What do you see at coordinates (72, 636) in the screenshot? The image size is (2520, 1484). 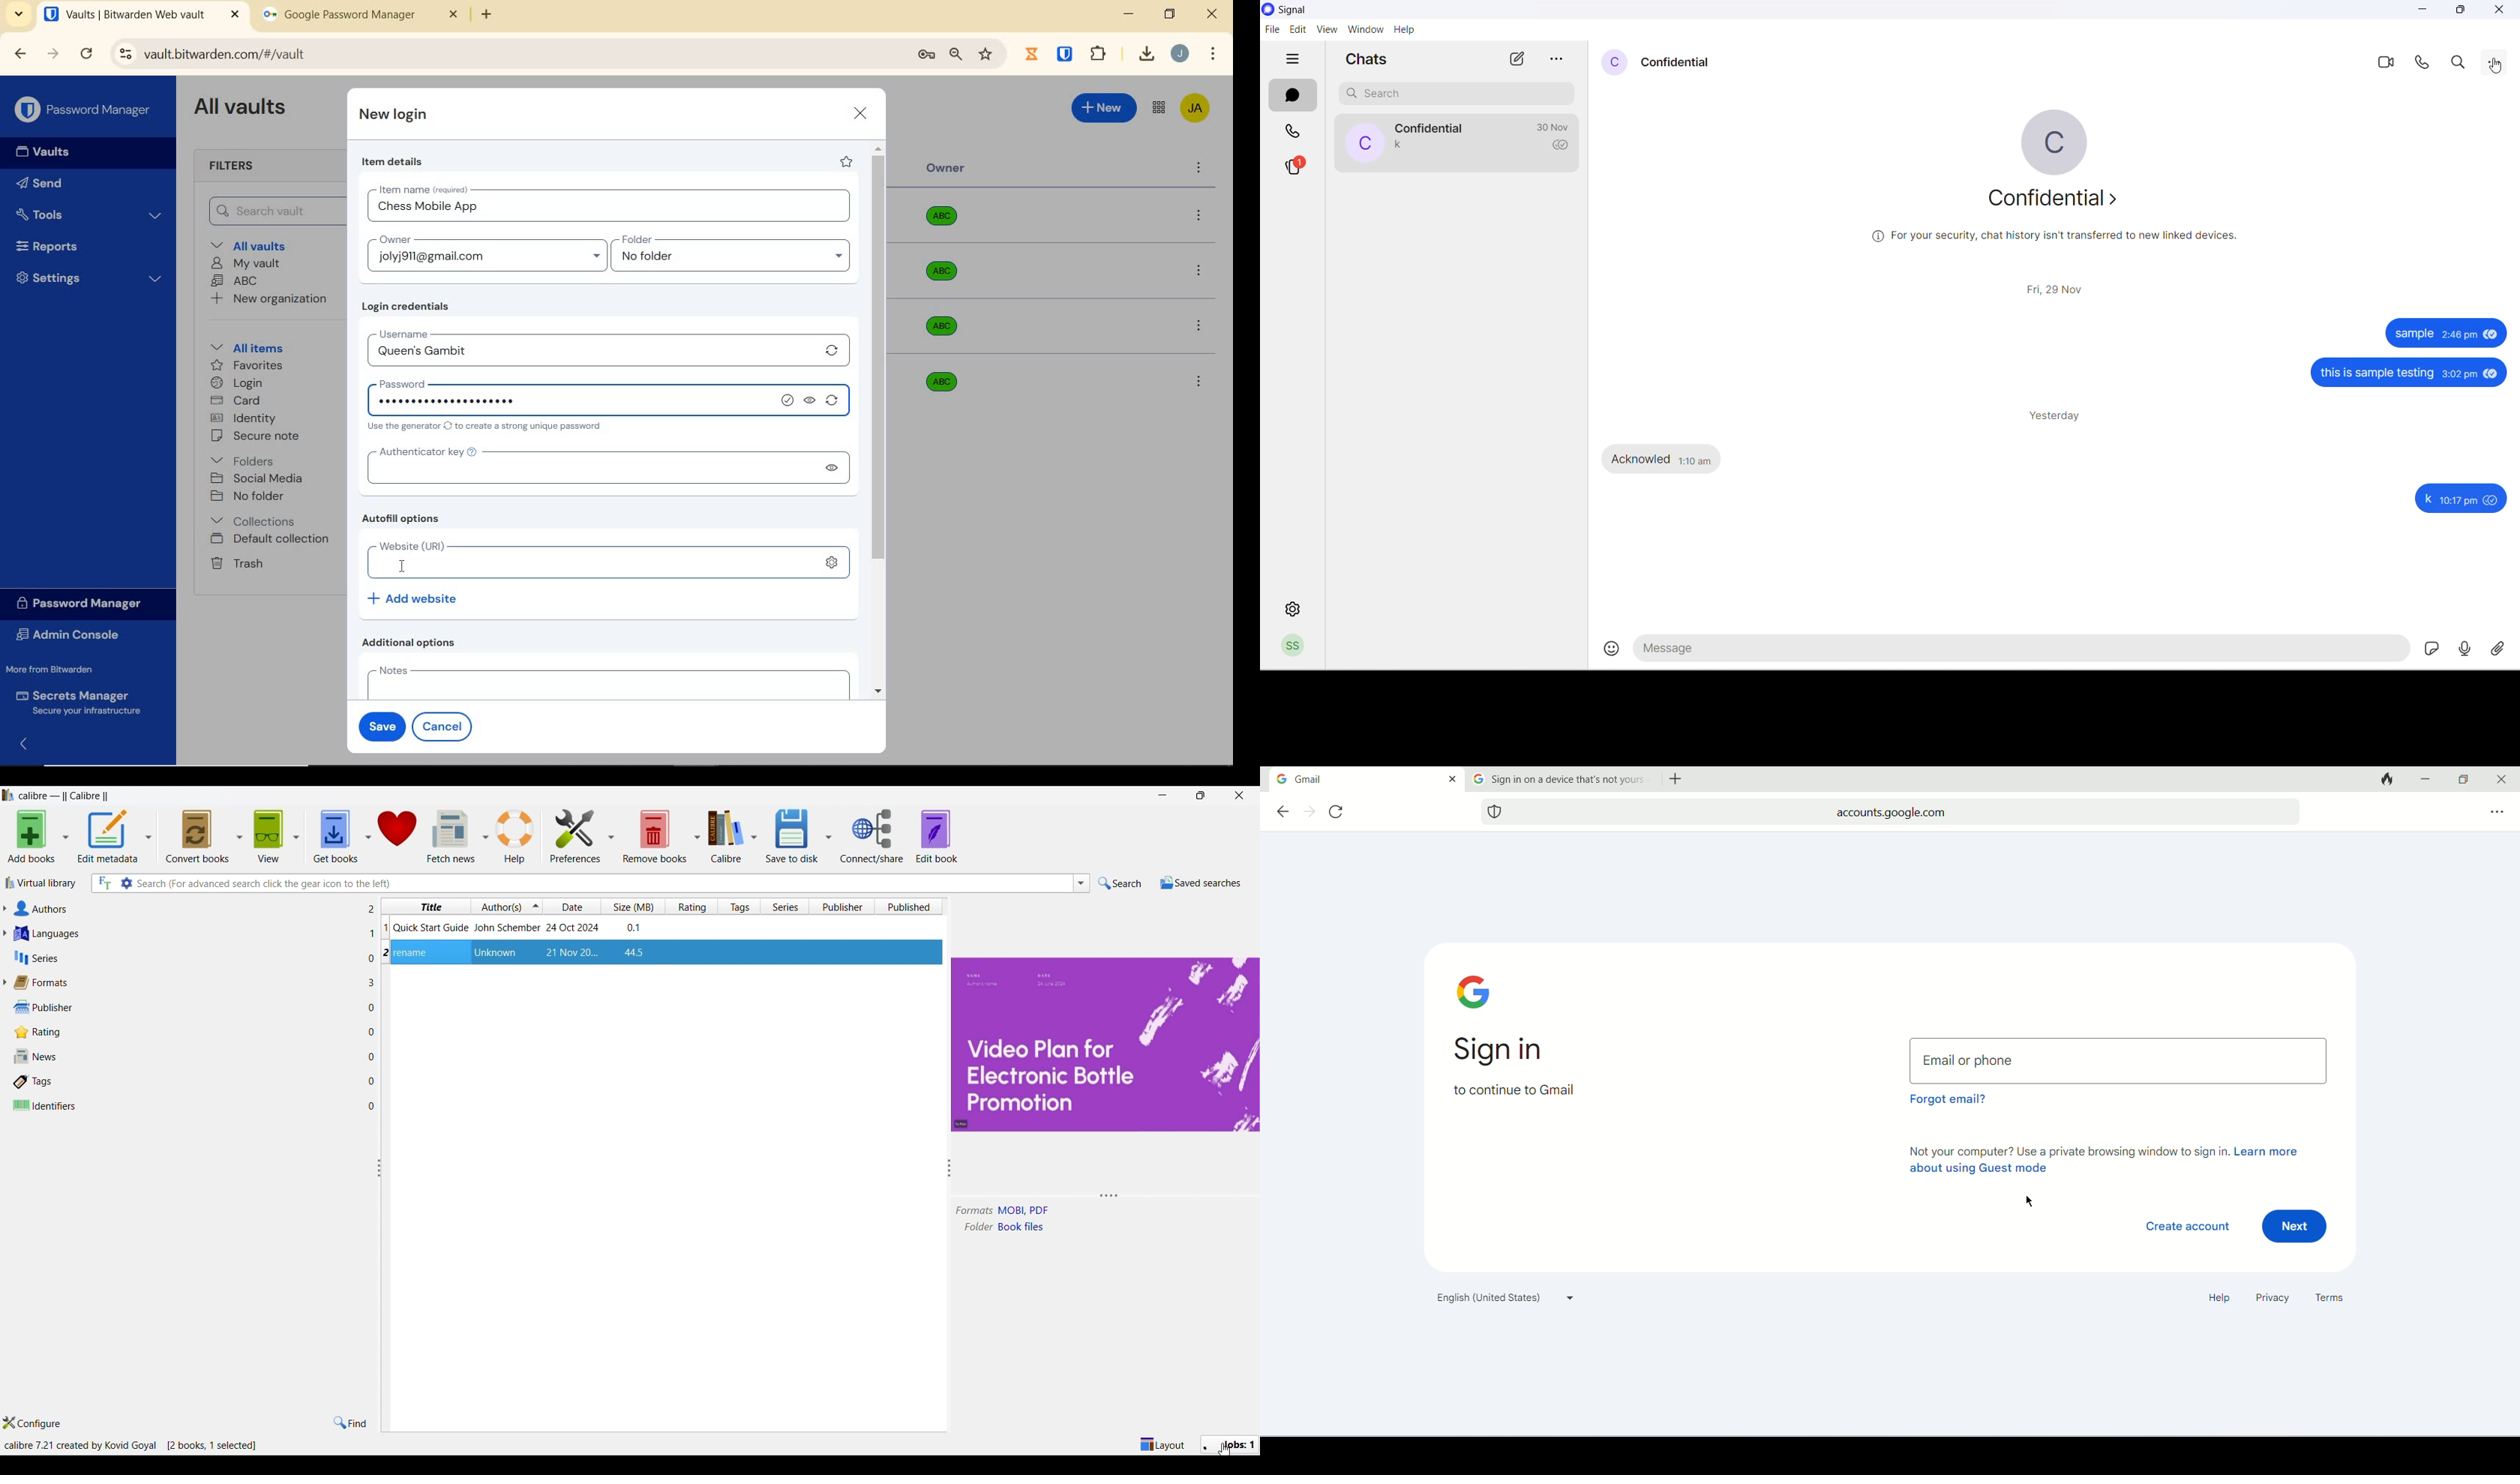 I see `Admin Console` at bounding box center [72, 636].